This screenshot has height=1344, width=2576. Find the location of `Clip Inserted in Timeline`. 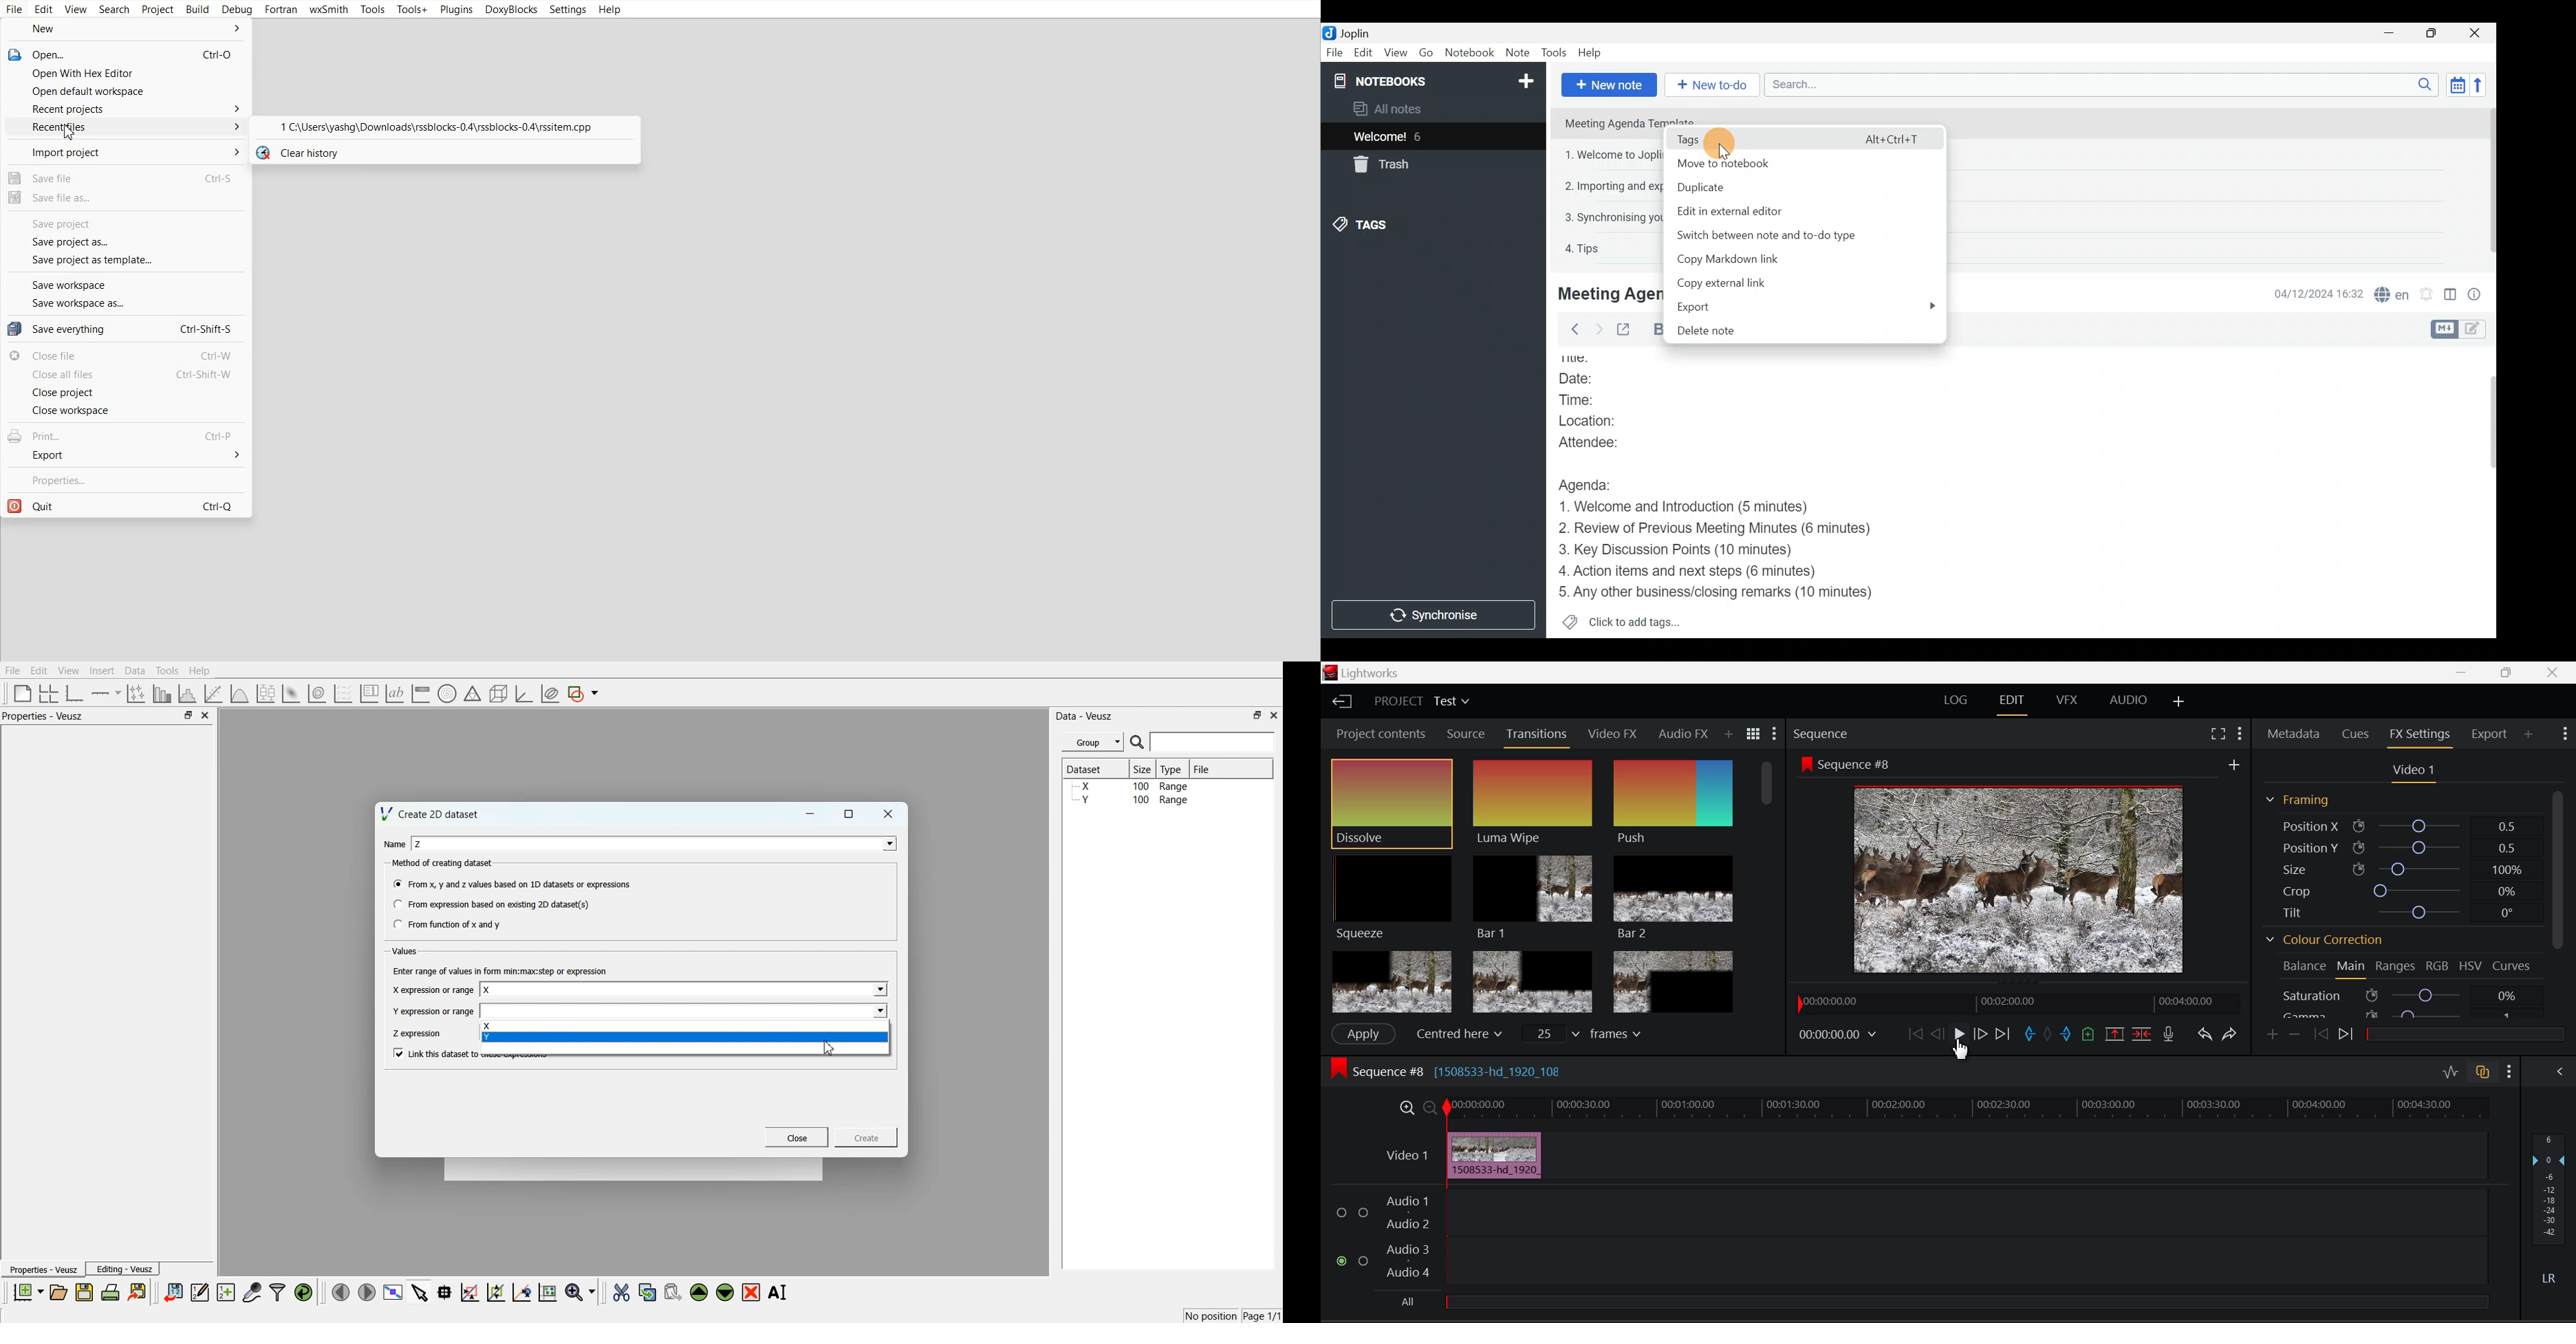

Clip Inserted in Timeline is located at coordinates (1492, 1154).